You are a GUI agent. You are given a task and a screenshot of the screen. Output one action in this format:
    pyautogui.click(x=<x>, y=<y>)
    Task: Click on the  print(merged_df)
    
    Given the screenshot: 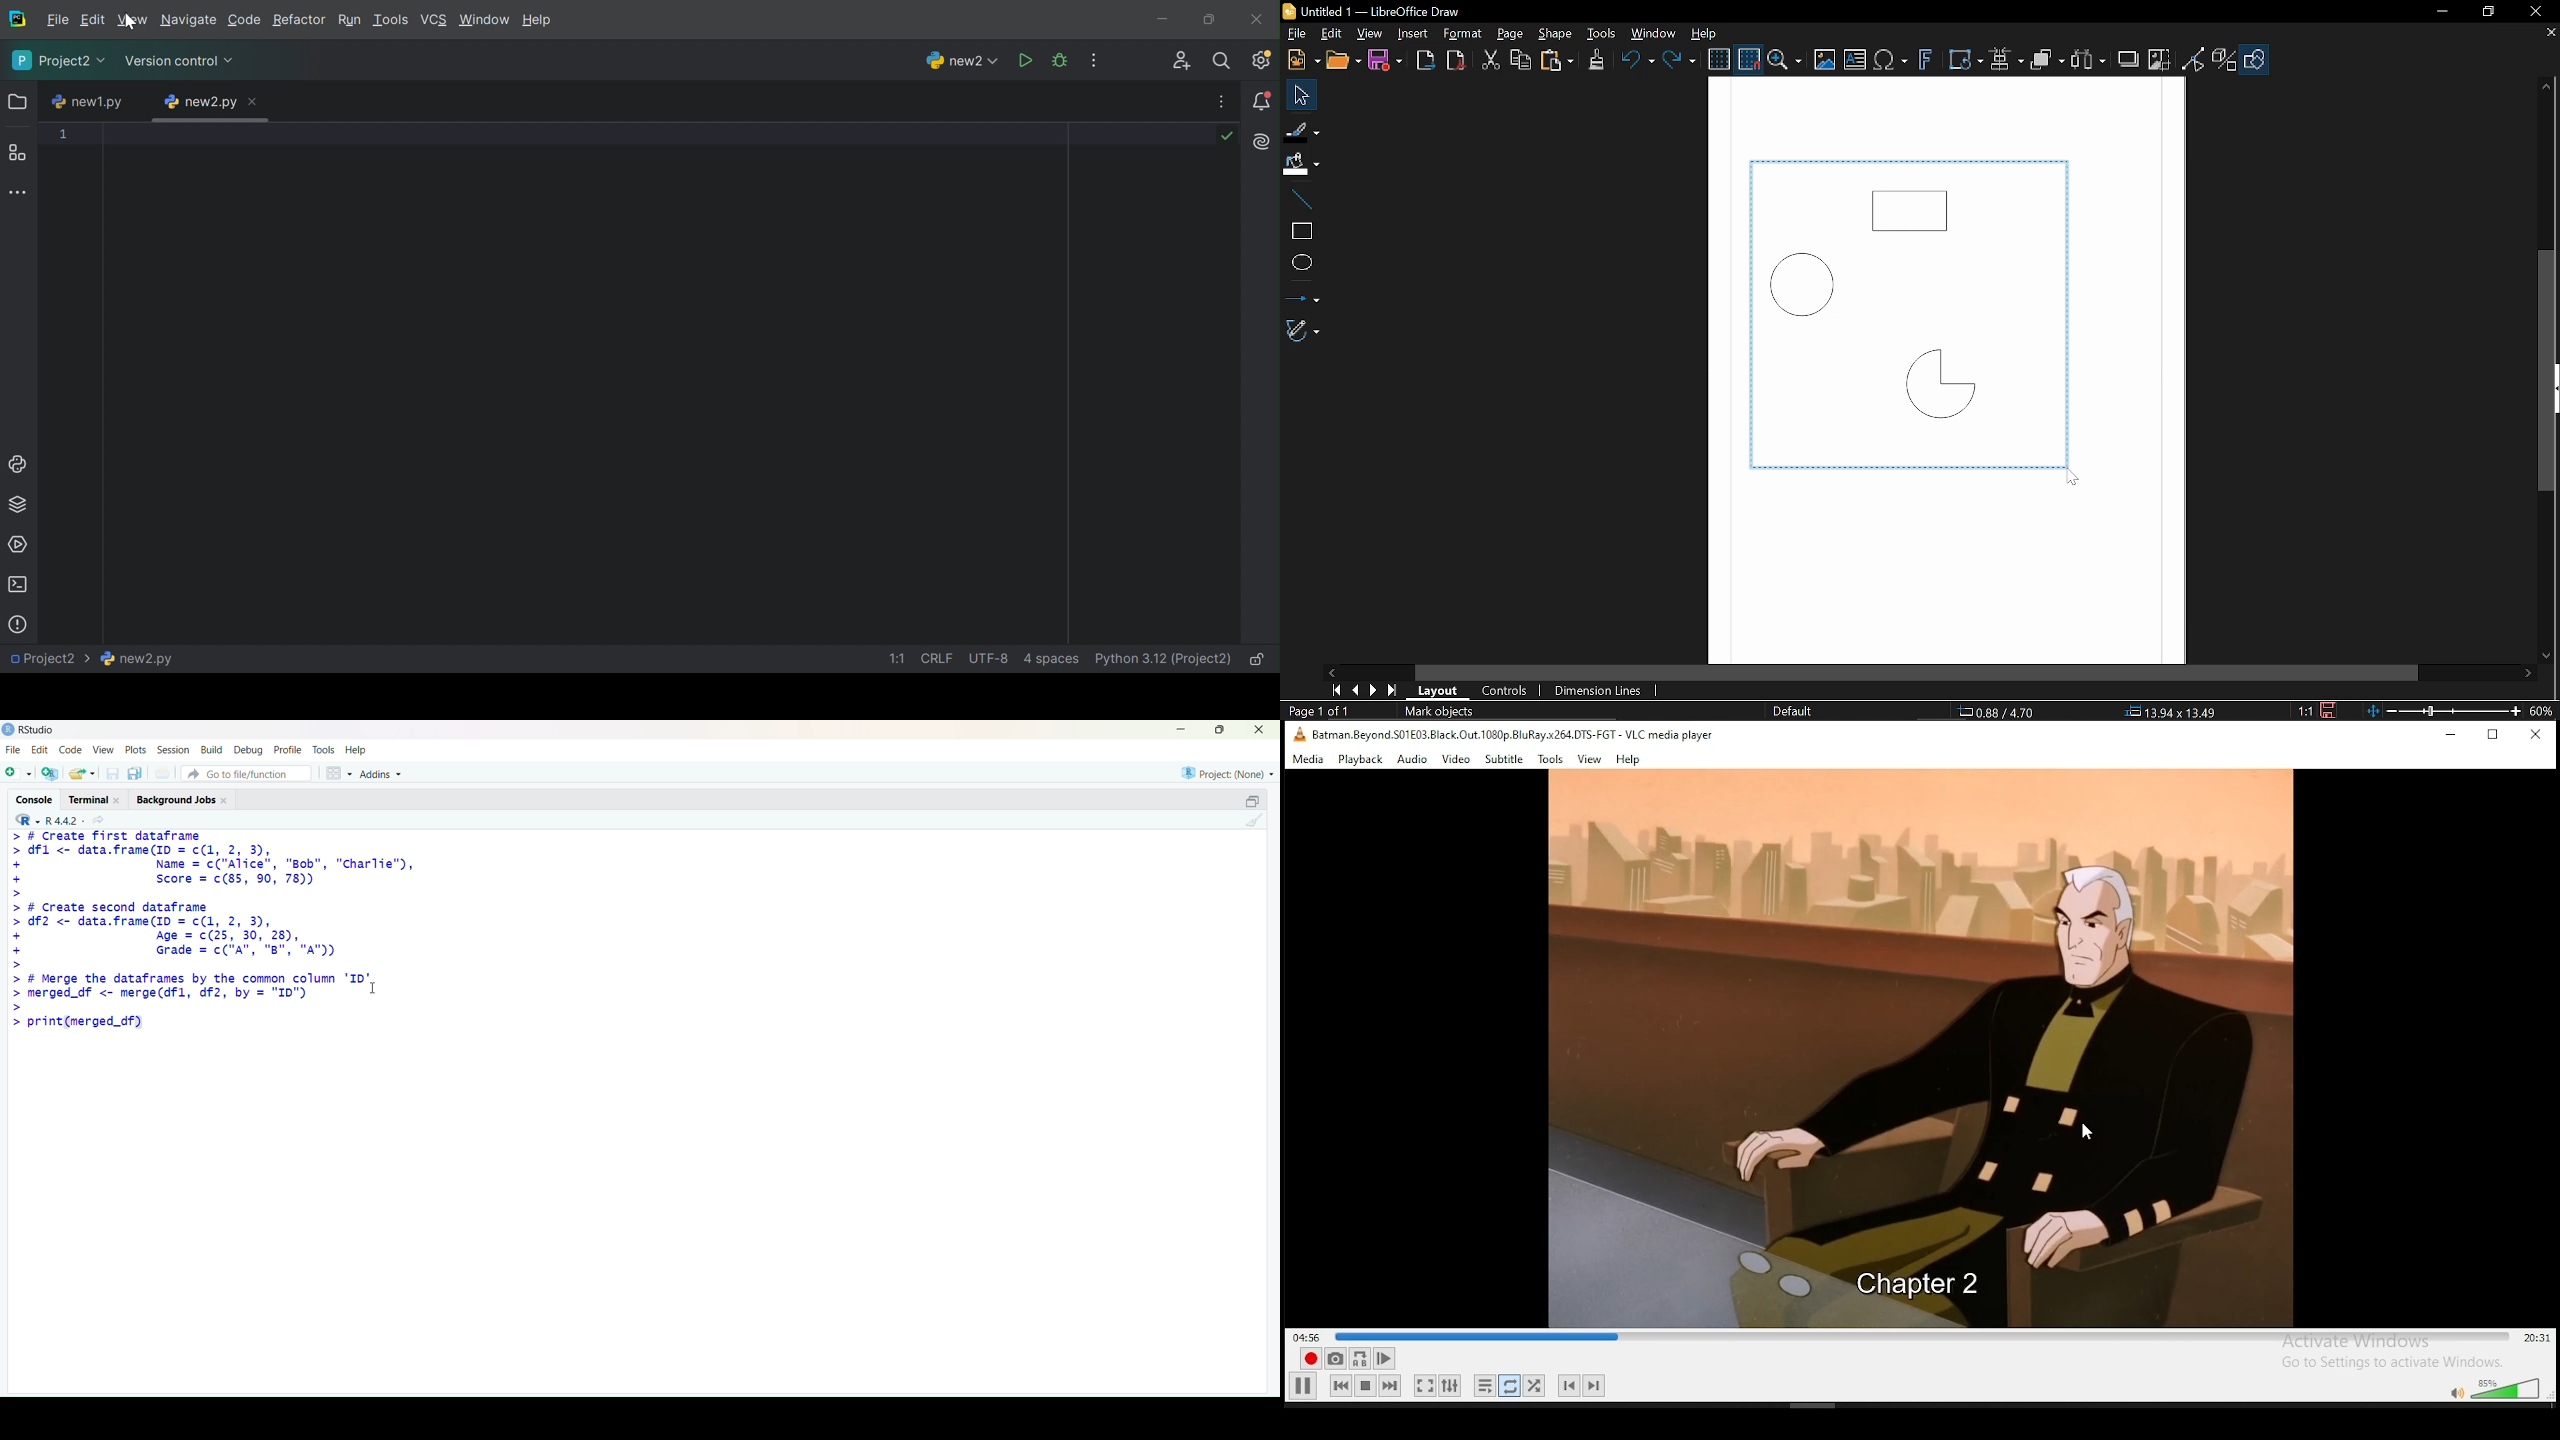 What is the action you would take?
    pyautogui.click(x=76, y=1022)
    